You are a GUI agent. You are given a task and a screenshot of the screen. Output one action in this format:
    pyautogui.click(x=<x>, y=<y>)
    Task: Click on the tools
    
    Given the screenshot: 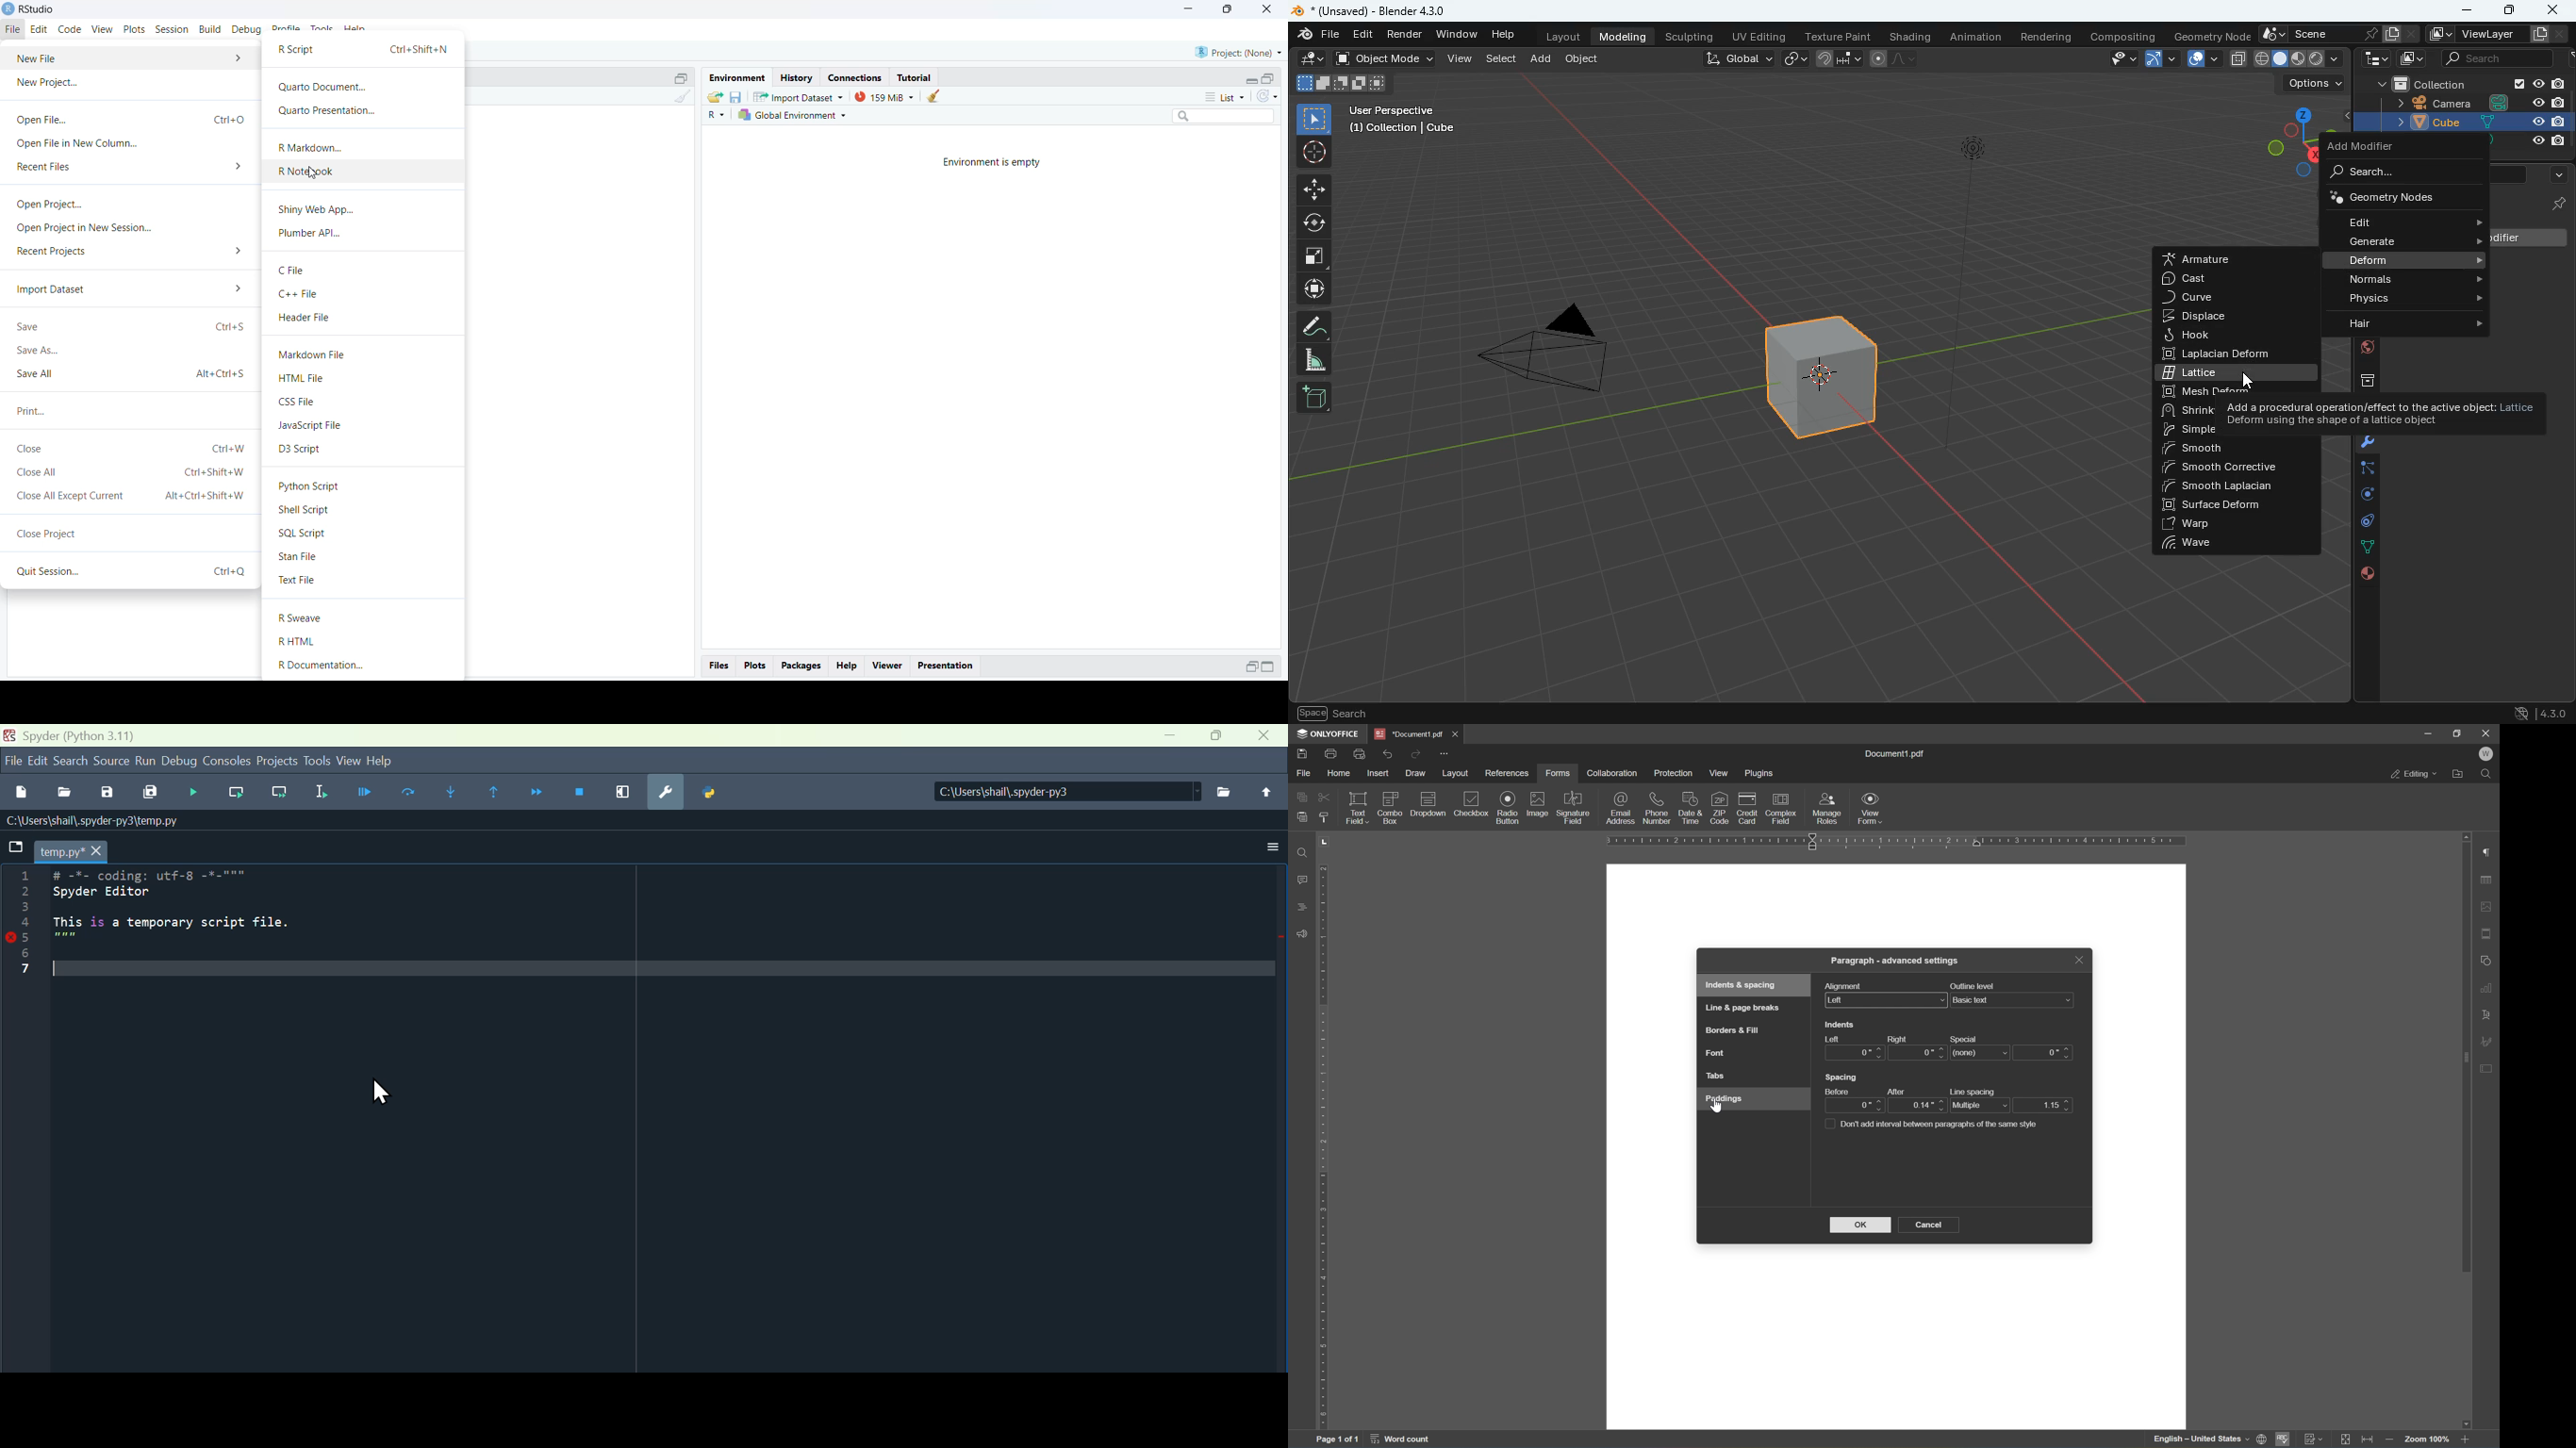 What is the action you would take?
    pyautogui.click(x=323, y=30)
    